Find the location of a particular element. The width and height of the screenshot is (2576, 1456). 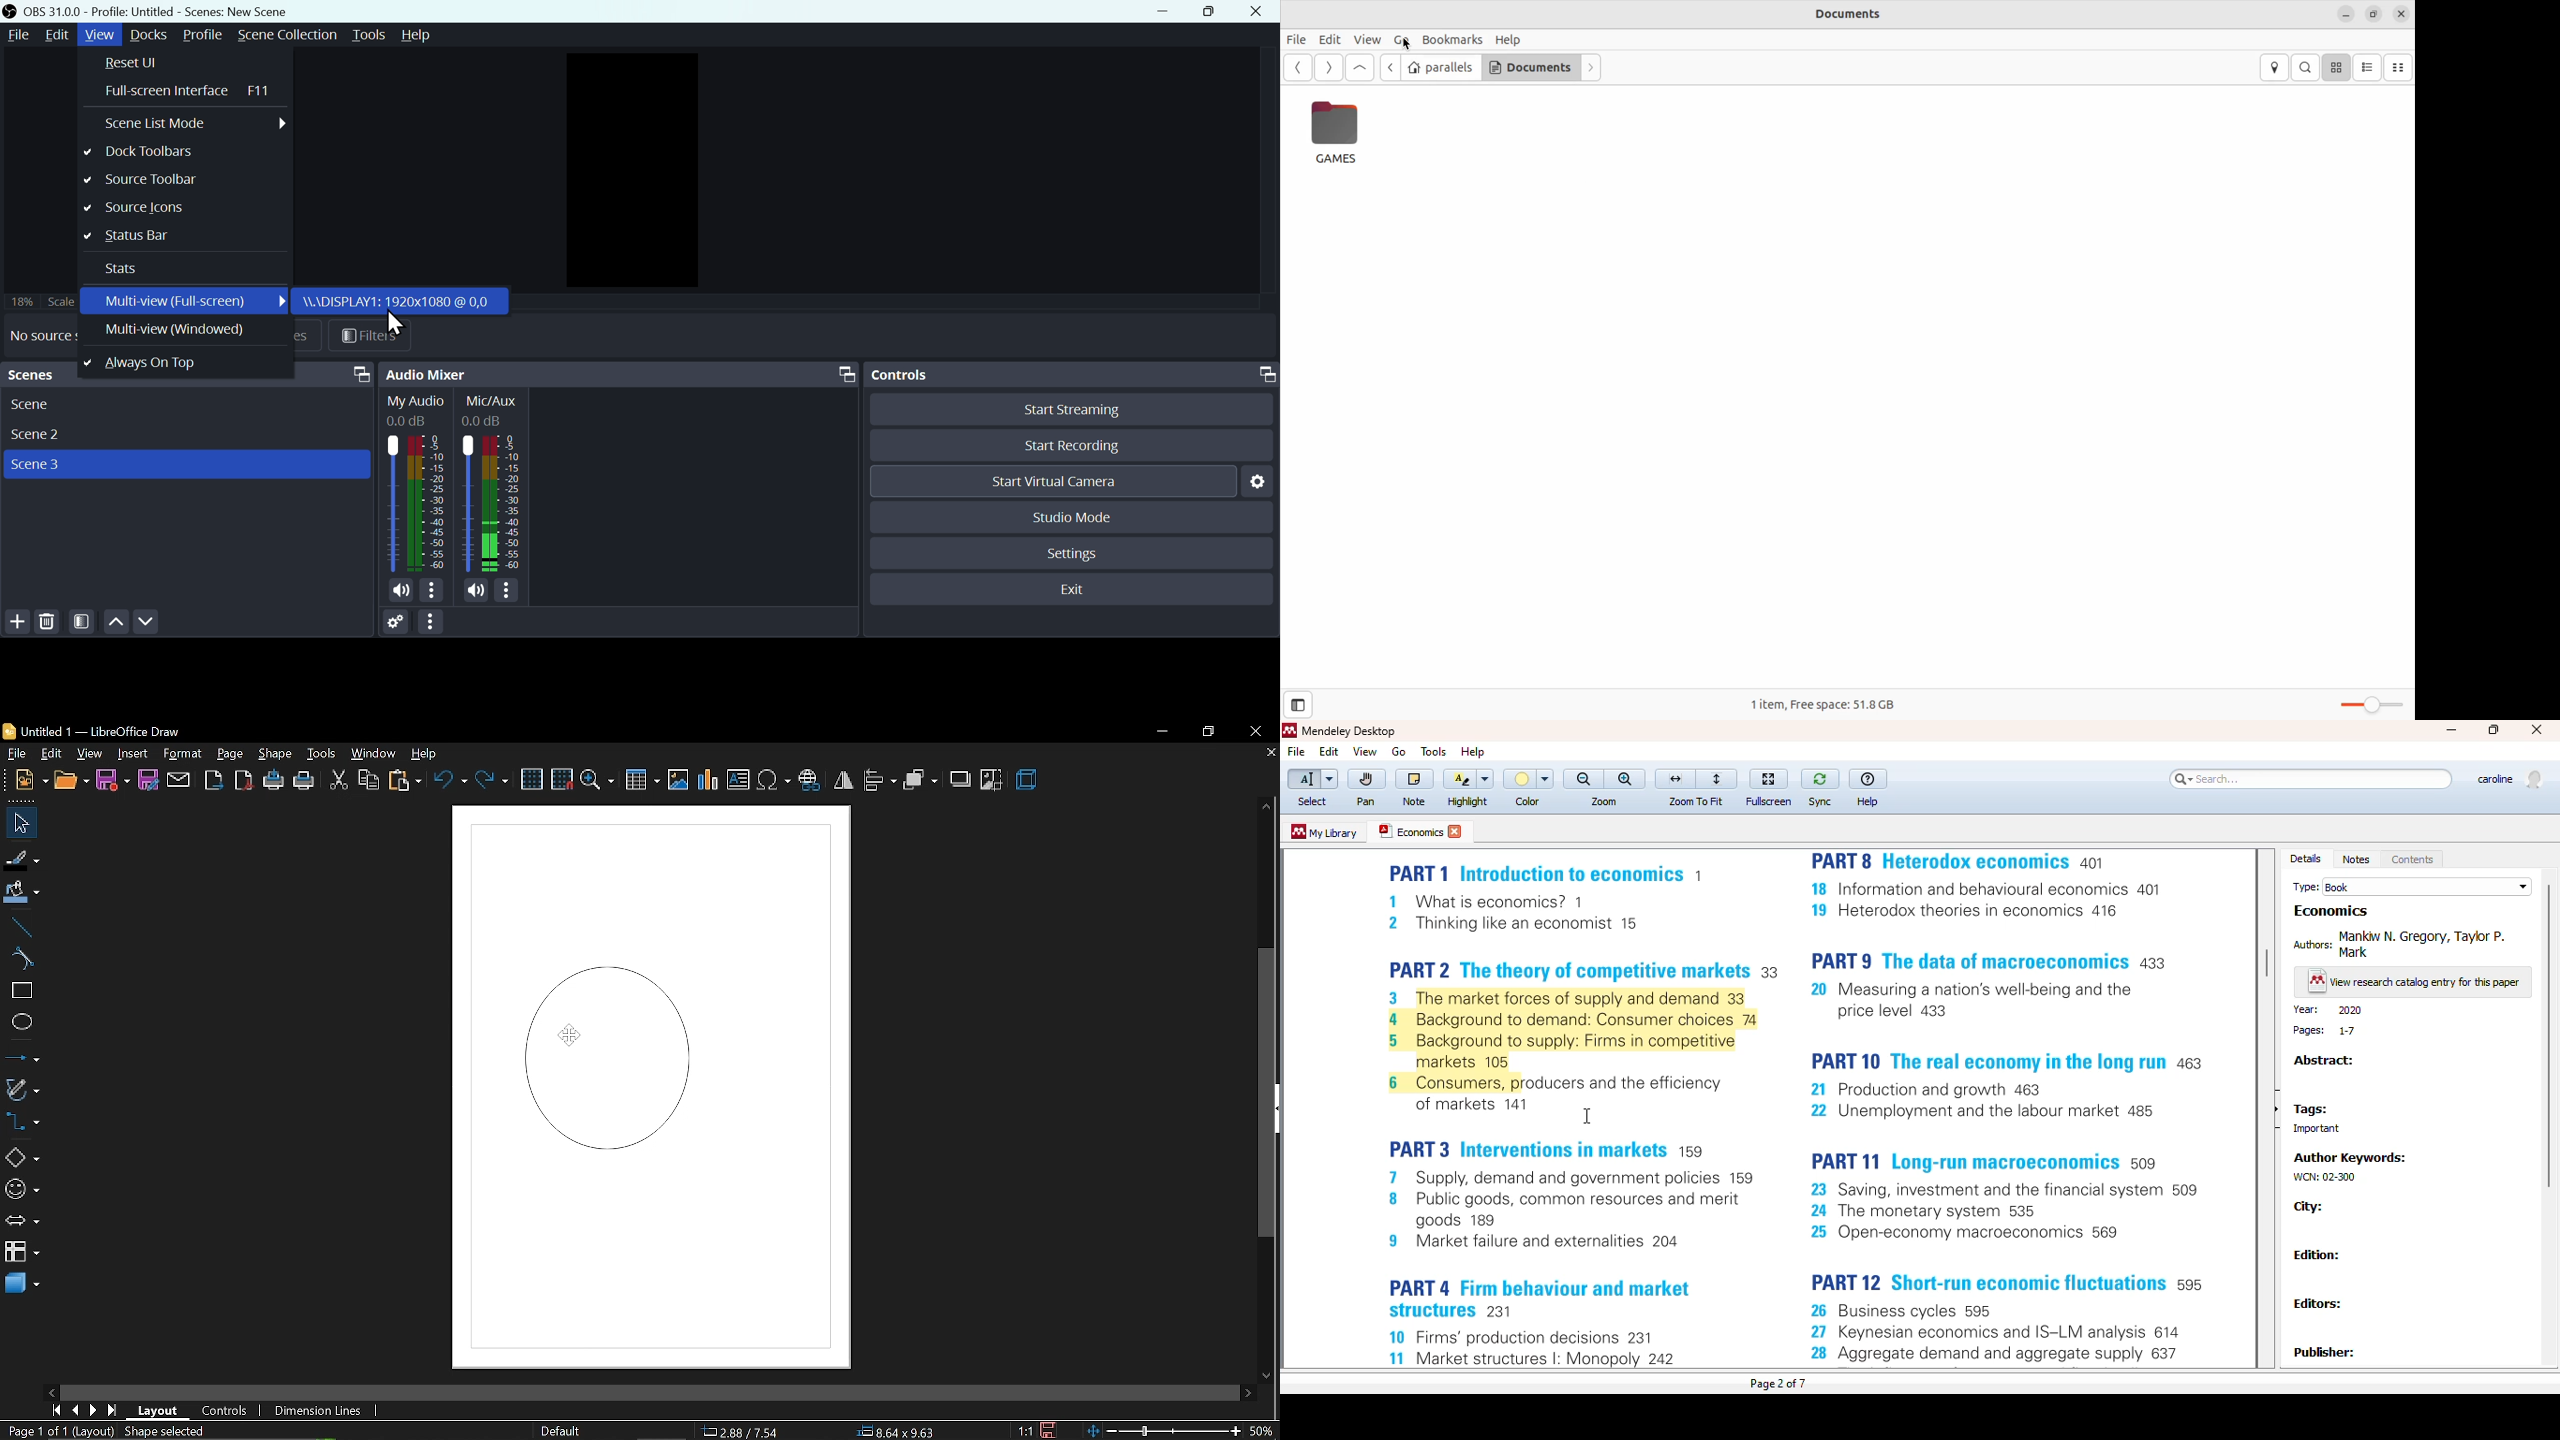

(un)mute is located at coordinates (476, 591).